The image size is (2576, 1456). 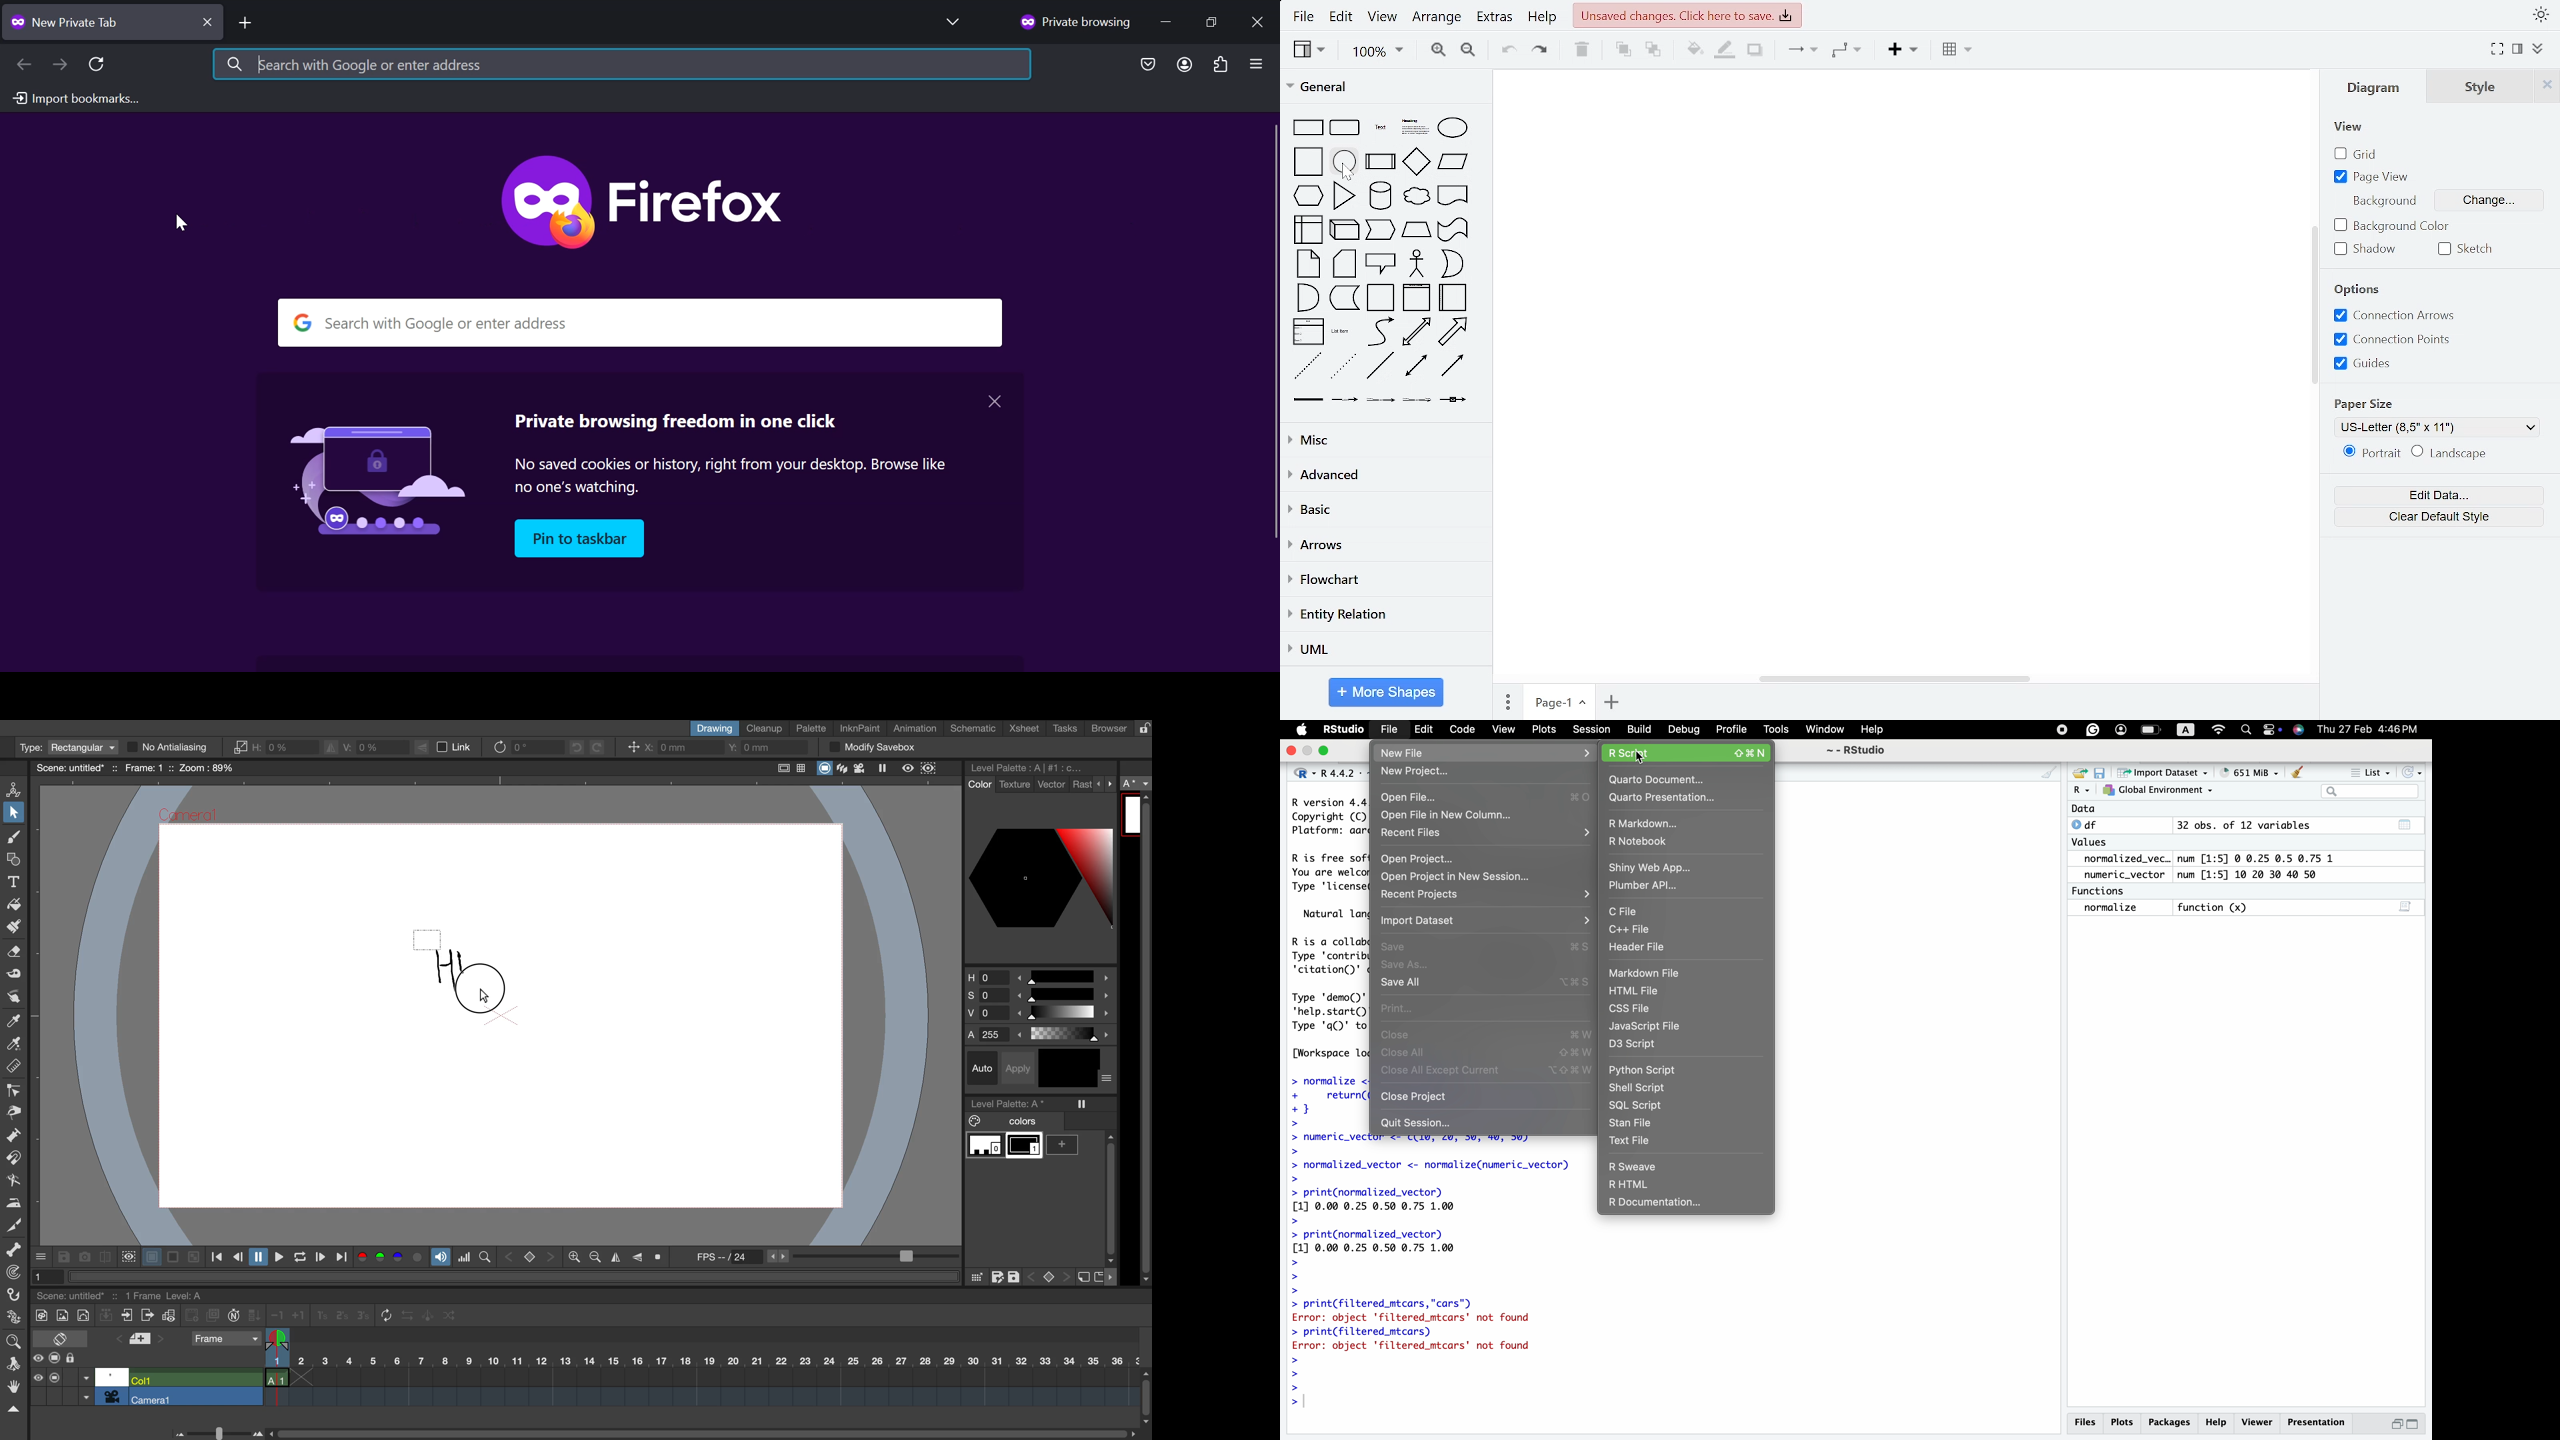 What do you see at coordinates (1484, 893) in the screenshot?
I see `Bn recent Frojects` at bounding box center [1484, 893].